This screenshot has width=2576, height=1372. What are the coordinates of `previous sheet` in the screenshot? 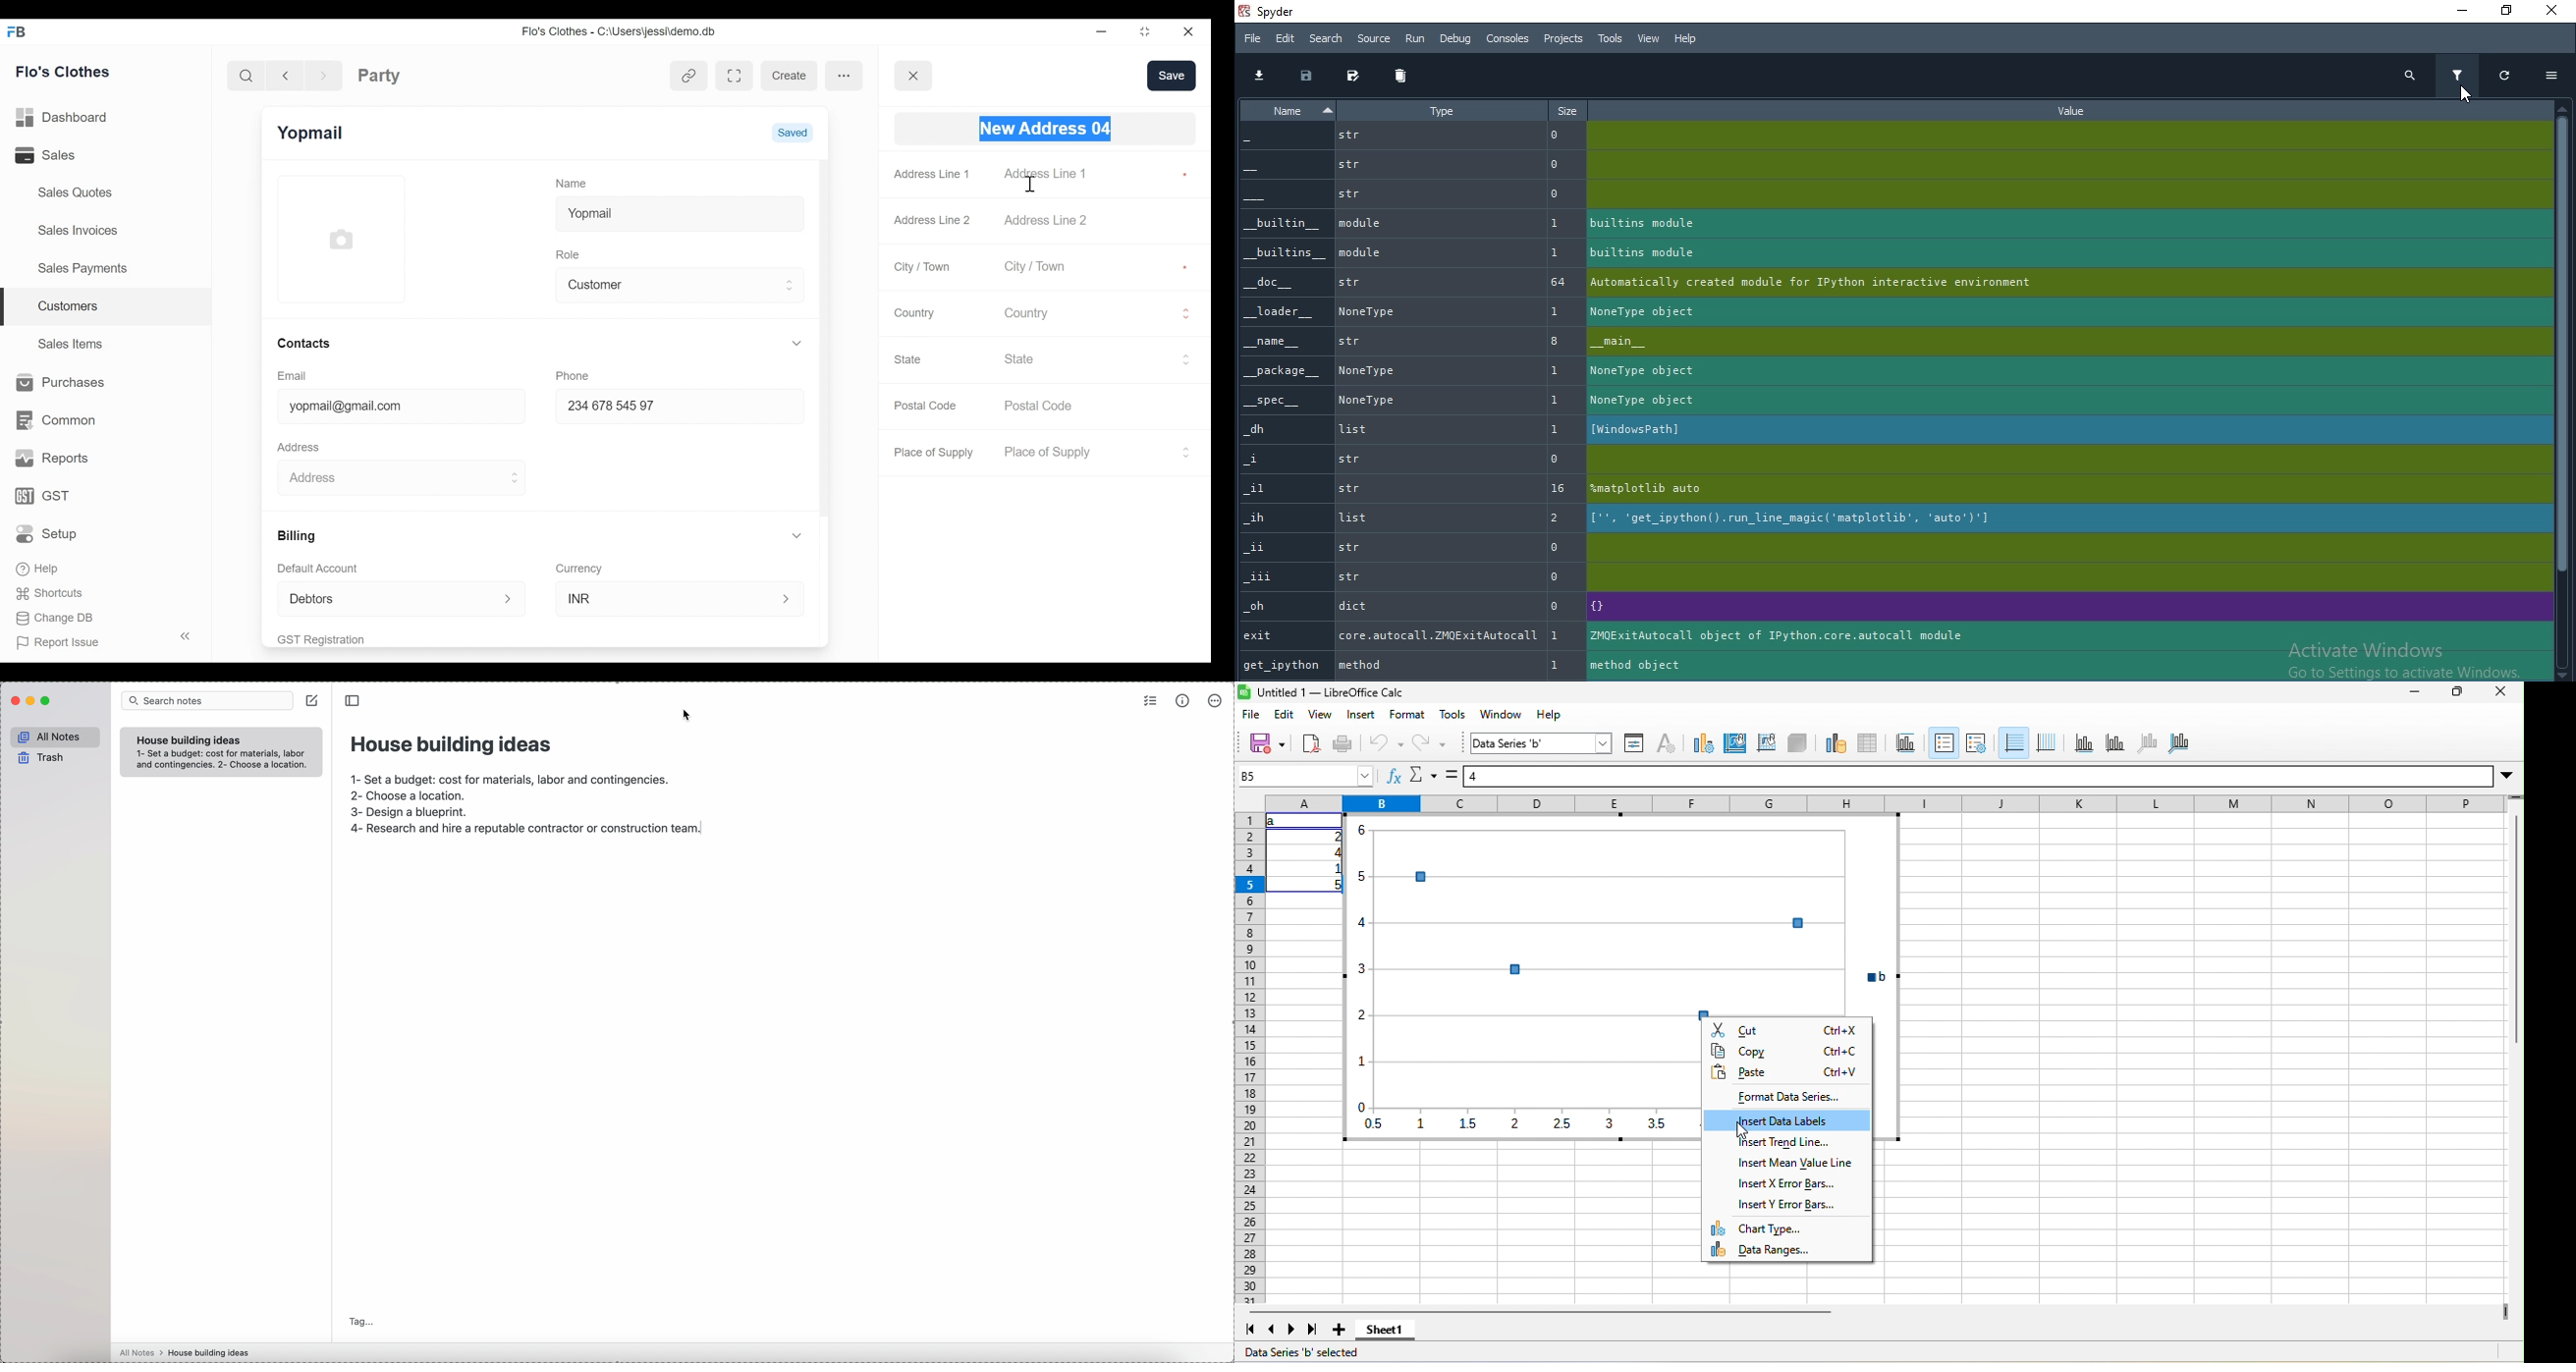 It's located at (1272, 1329).